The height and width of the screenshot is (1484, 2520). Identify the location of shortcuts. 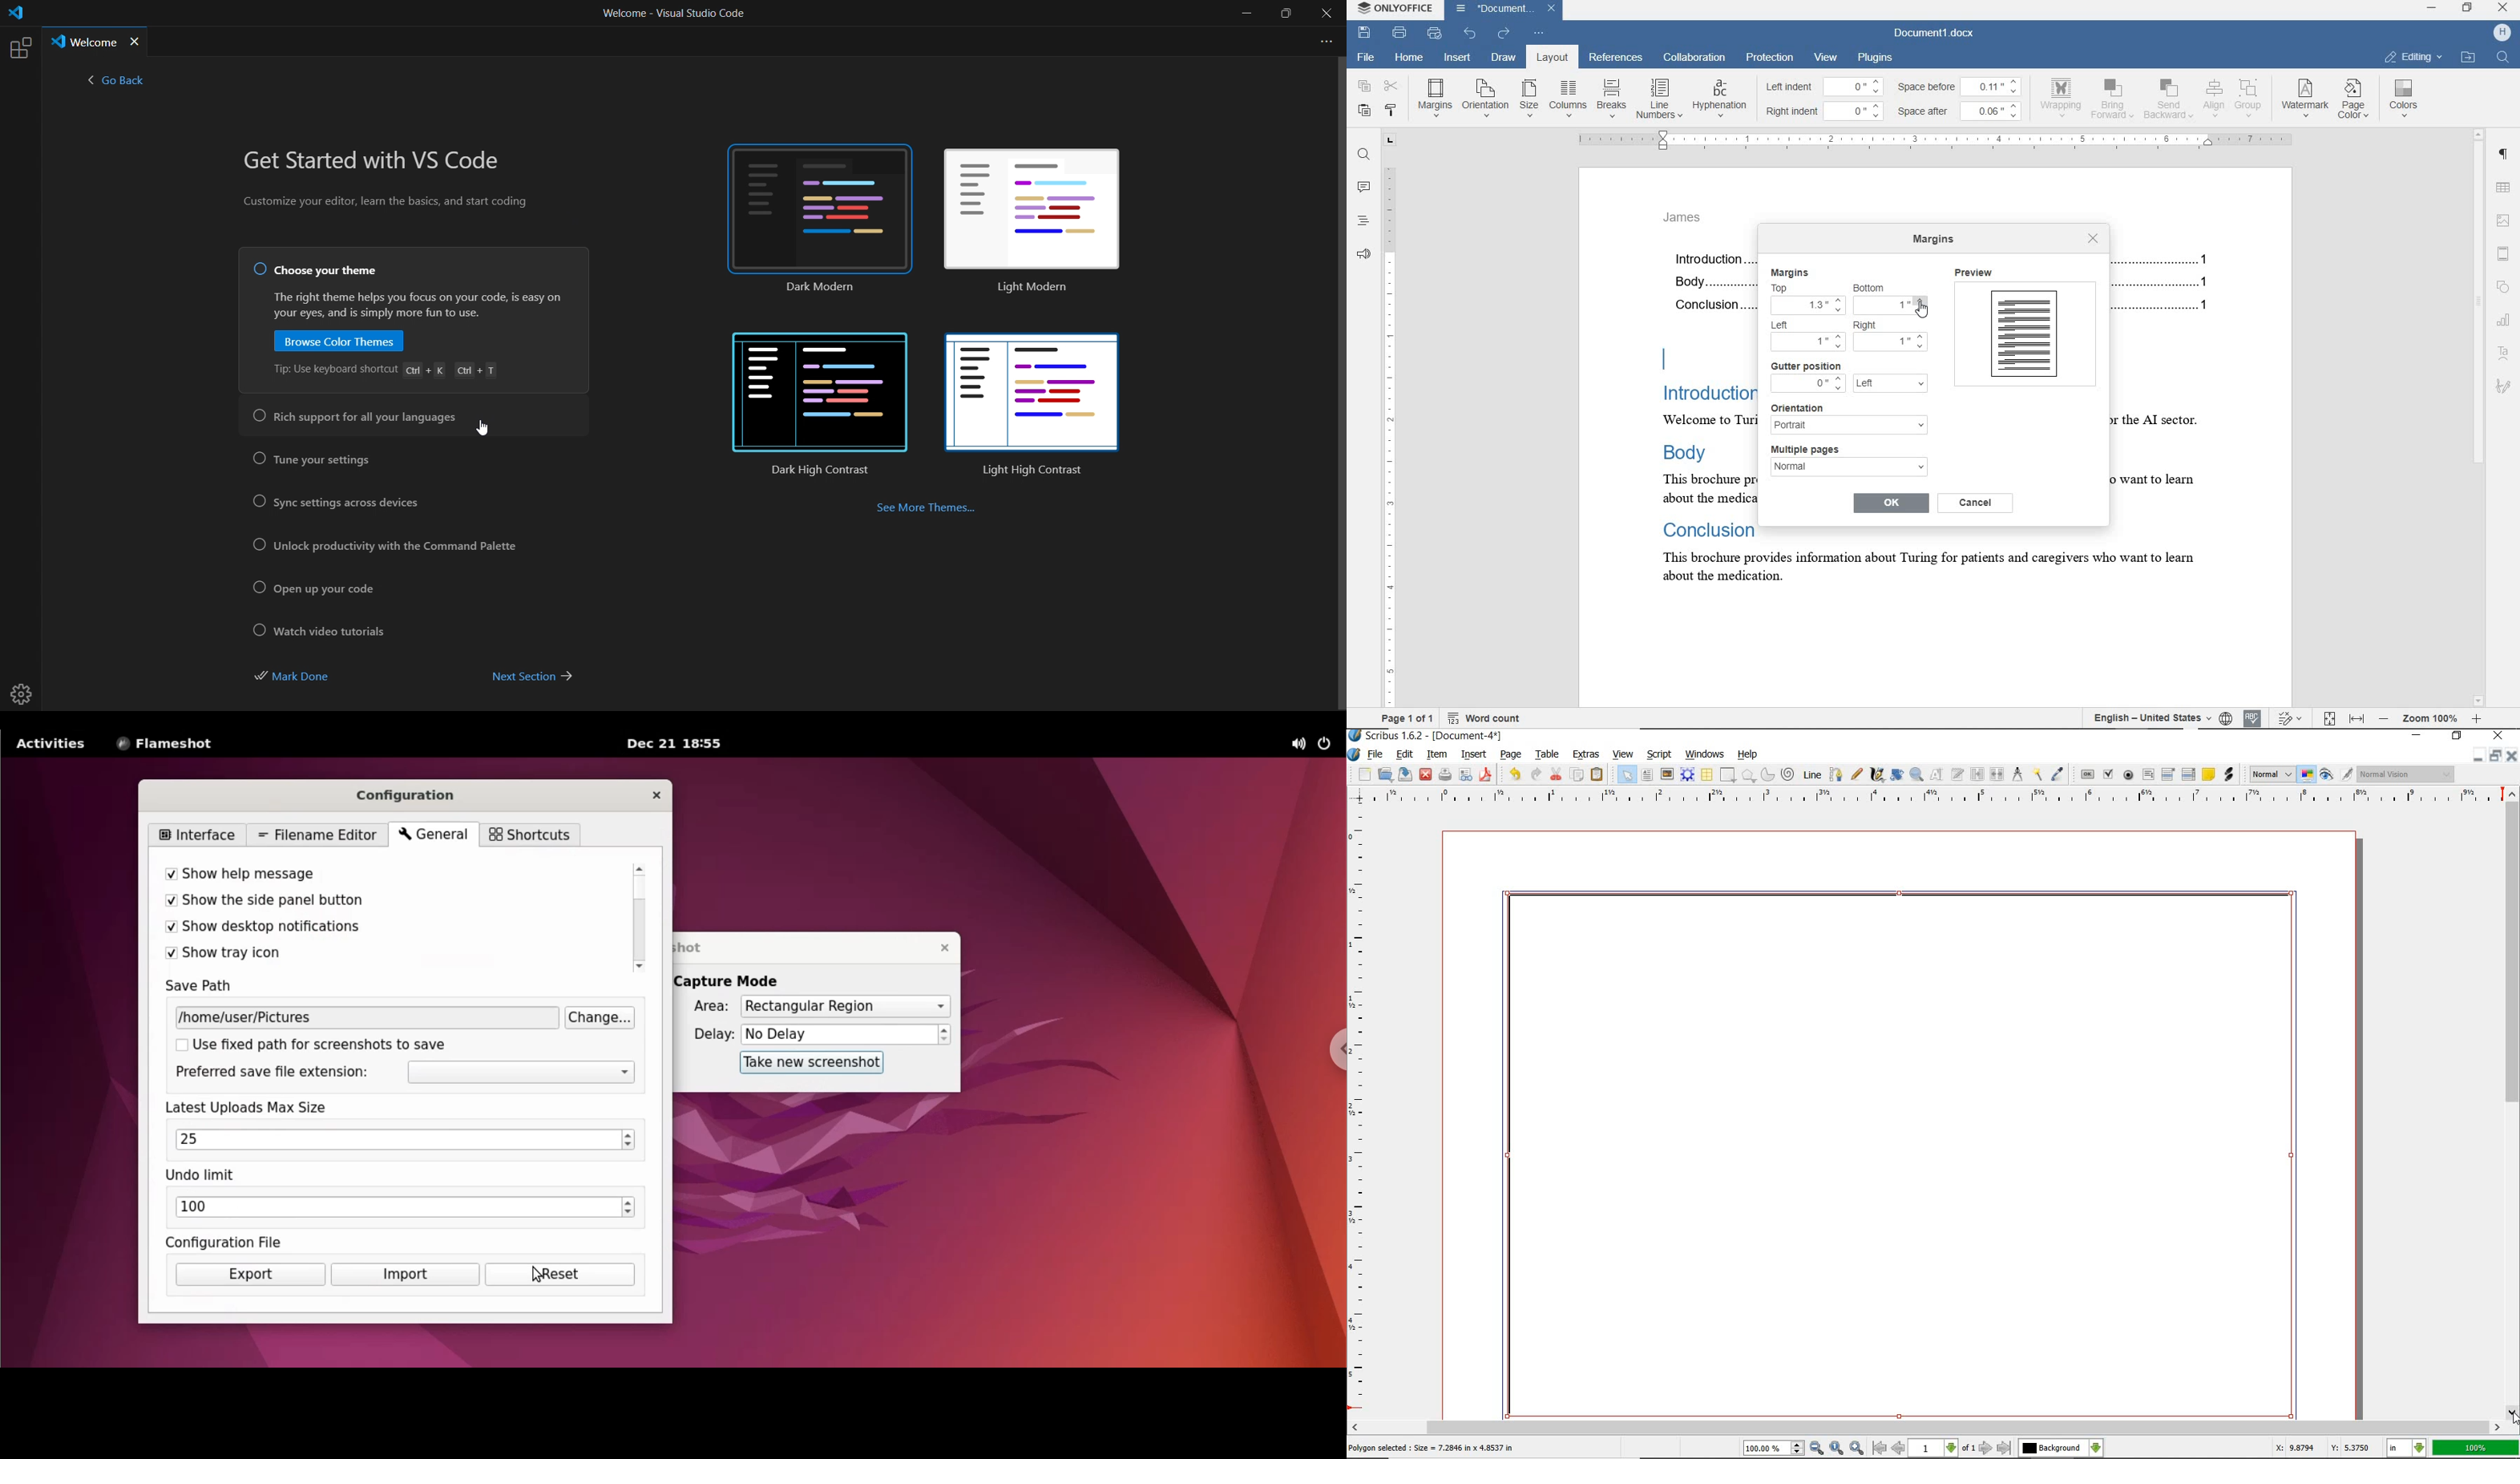
(528, 835).